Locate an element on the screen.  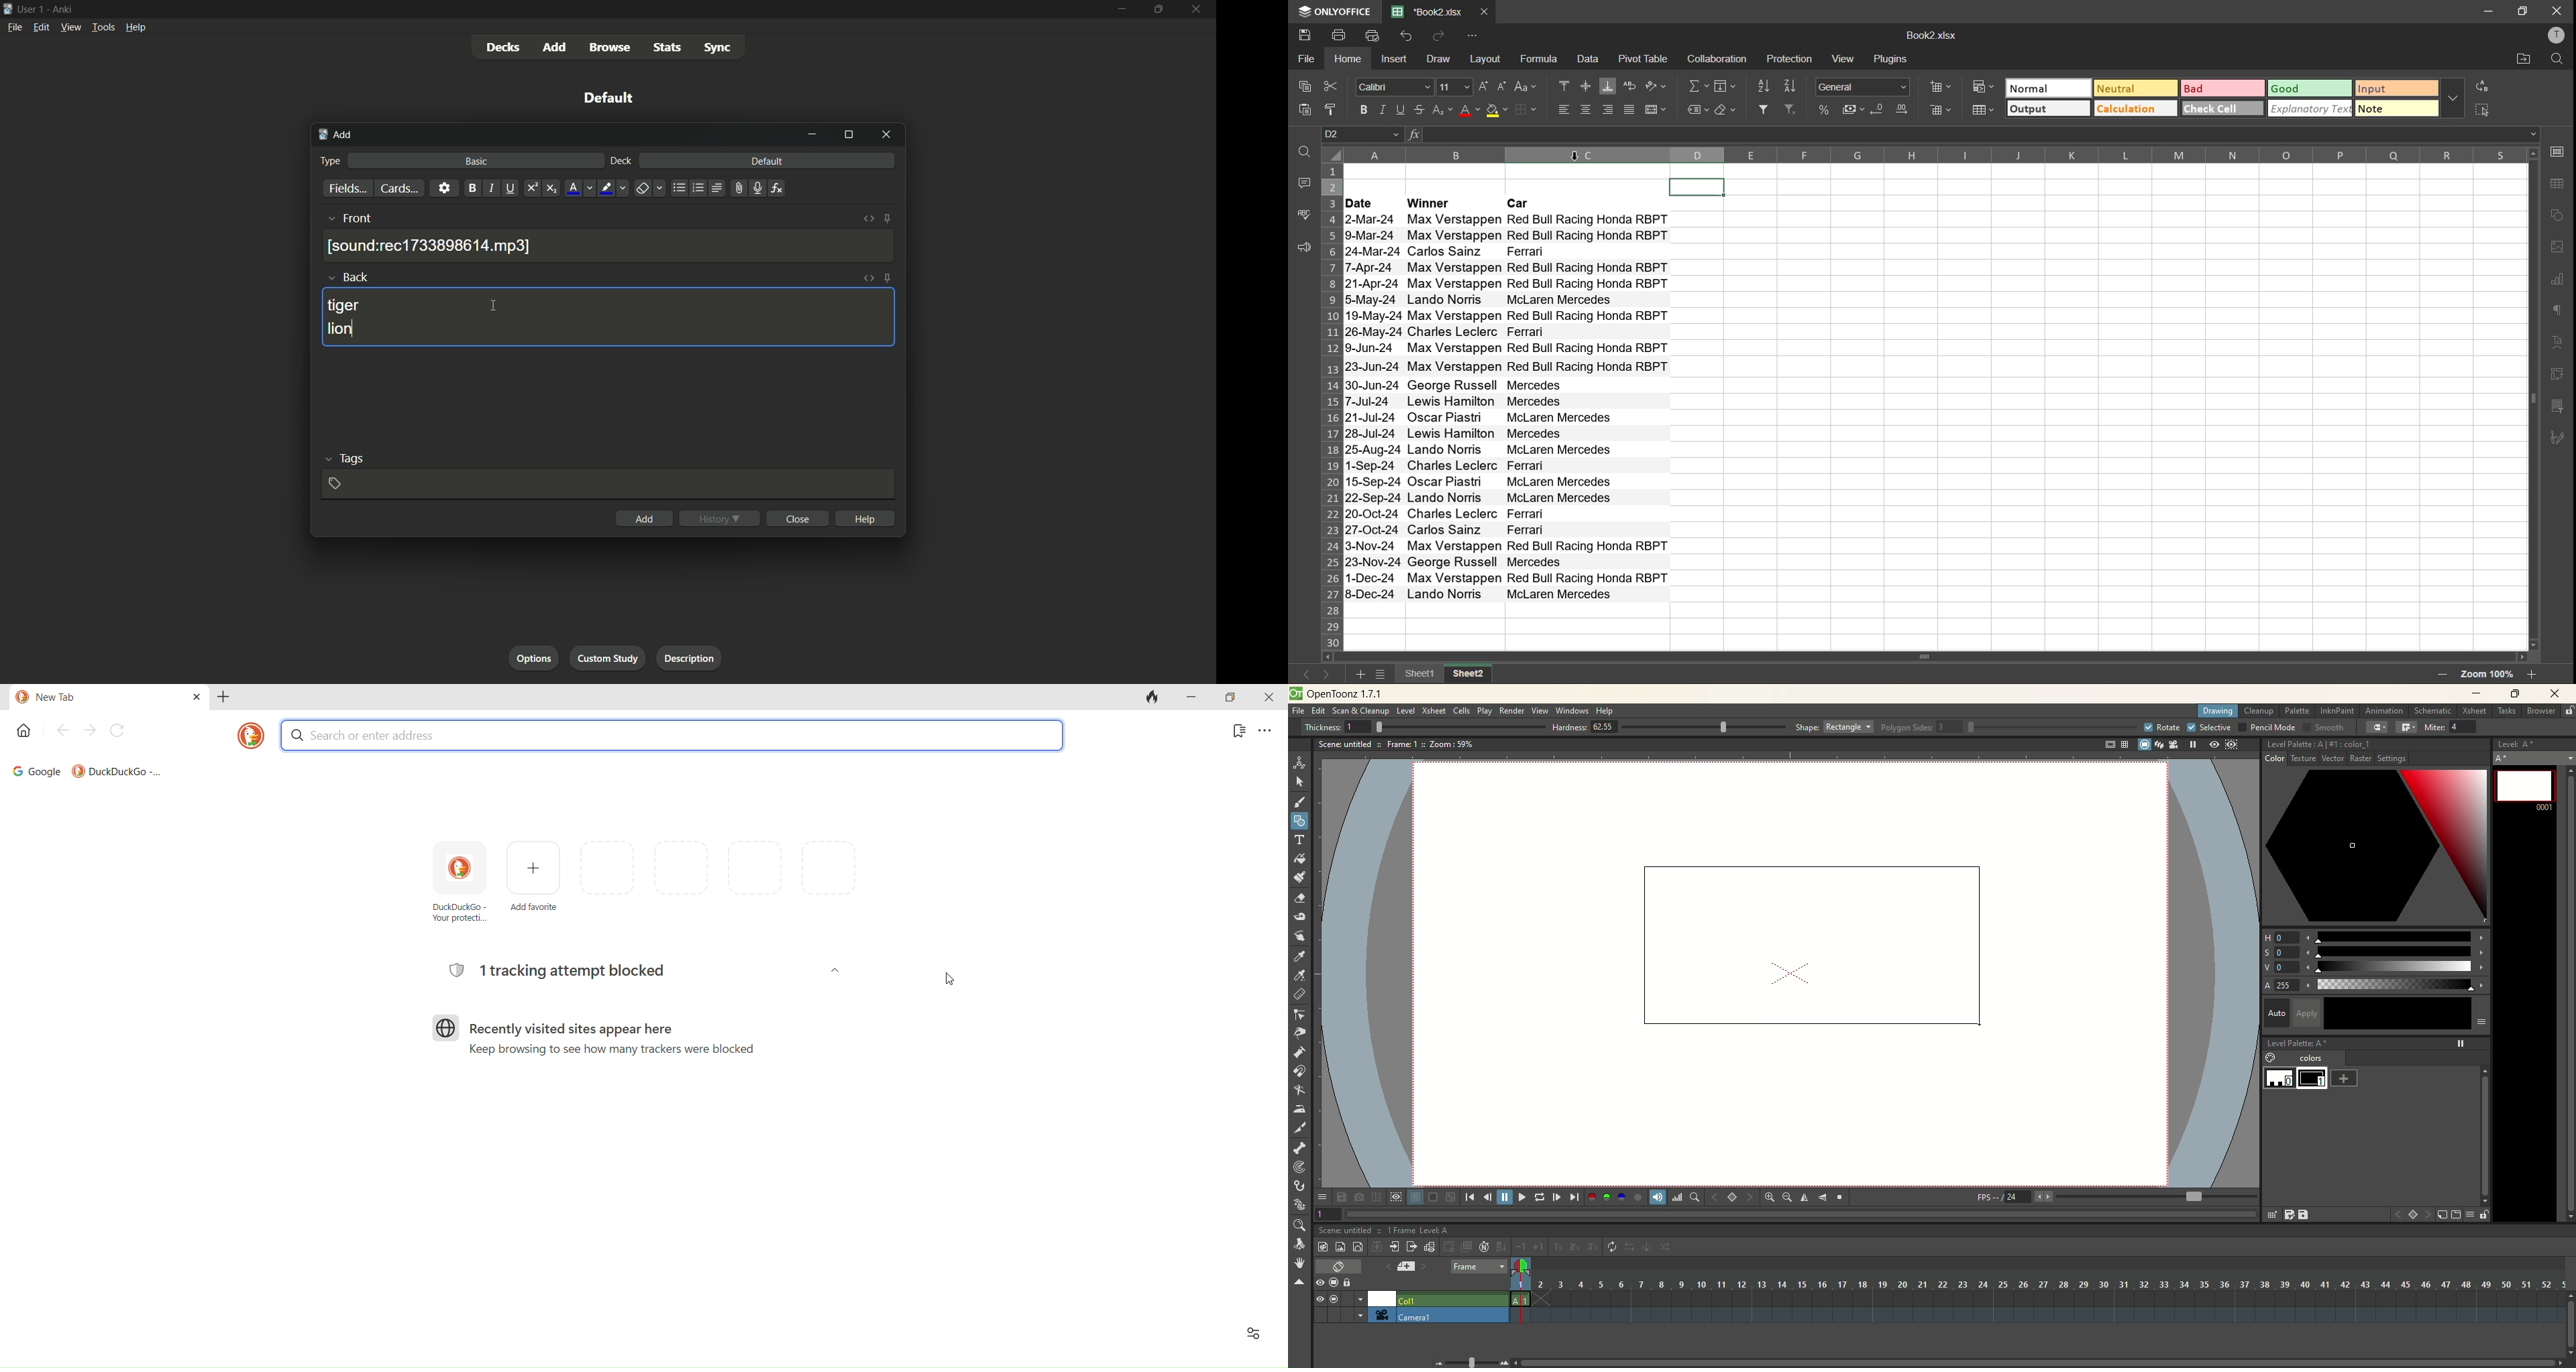
tiger is located at coordinates (345, 305).